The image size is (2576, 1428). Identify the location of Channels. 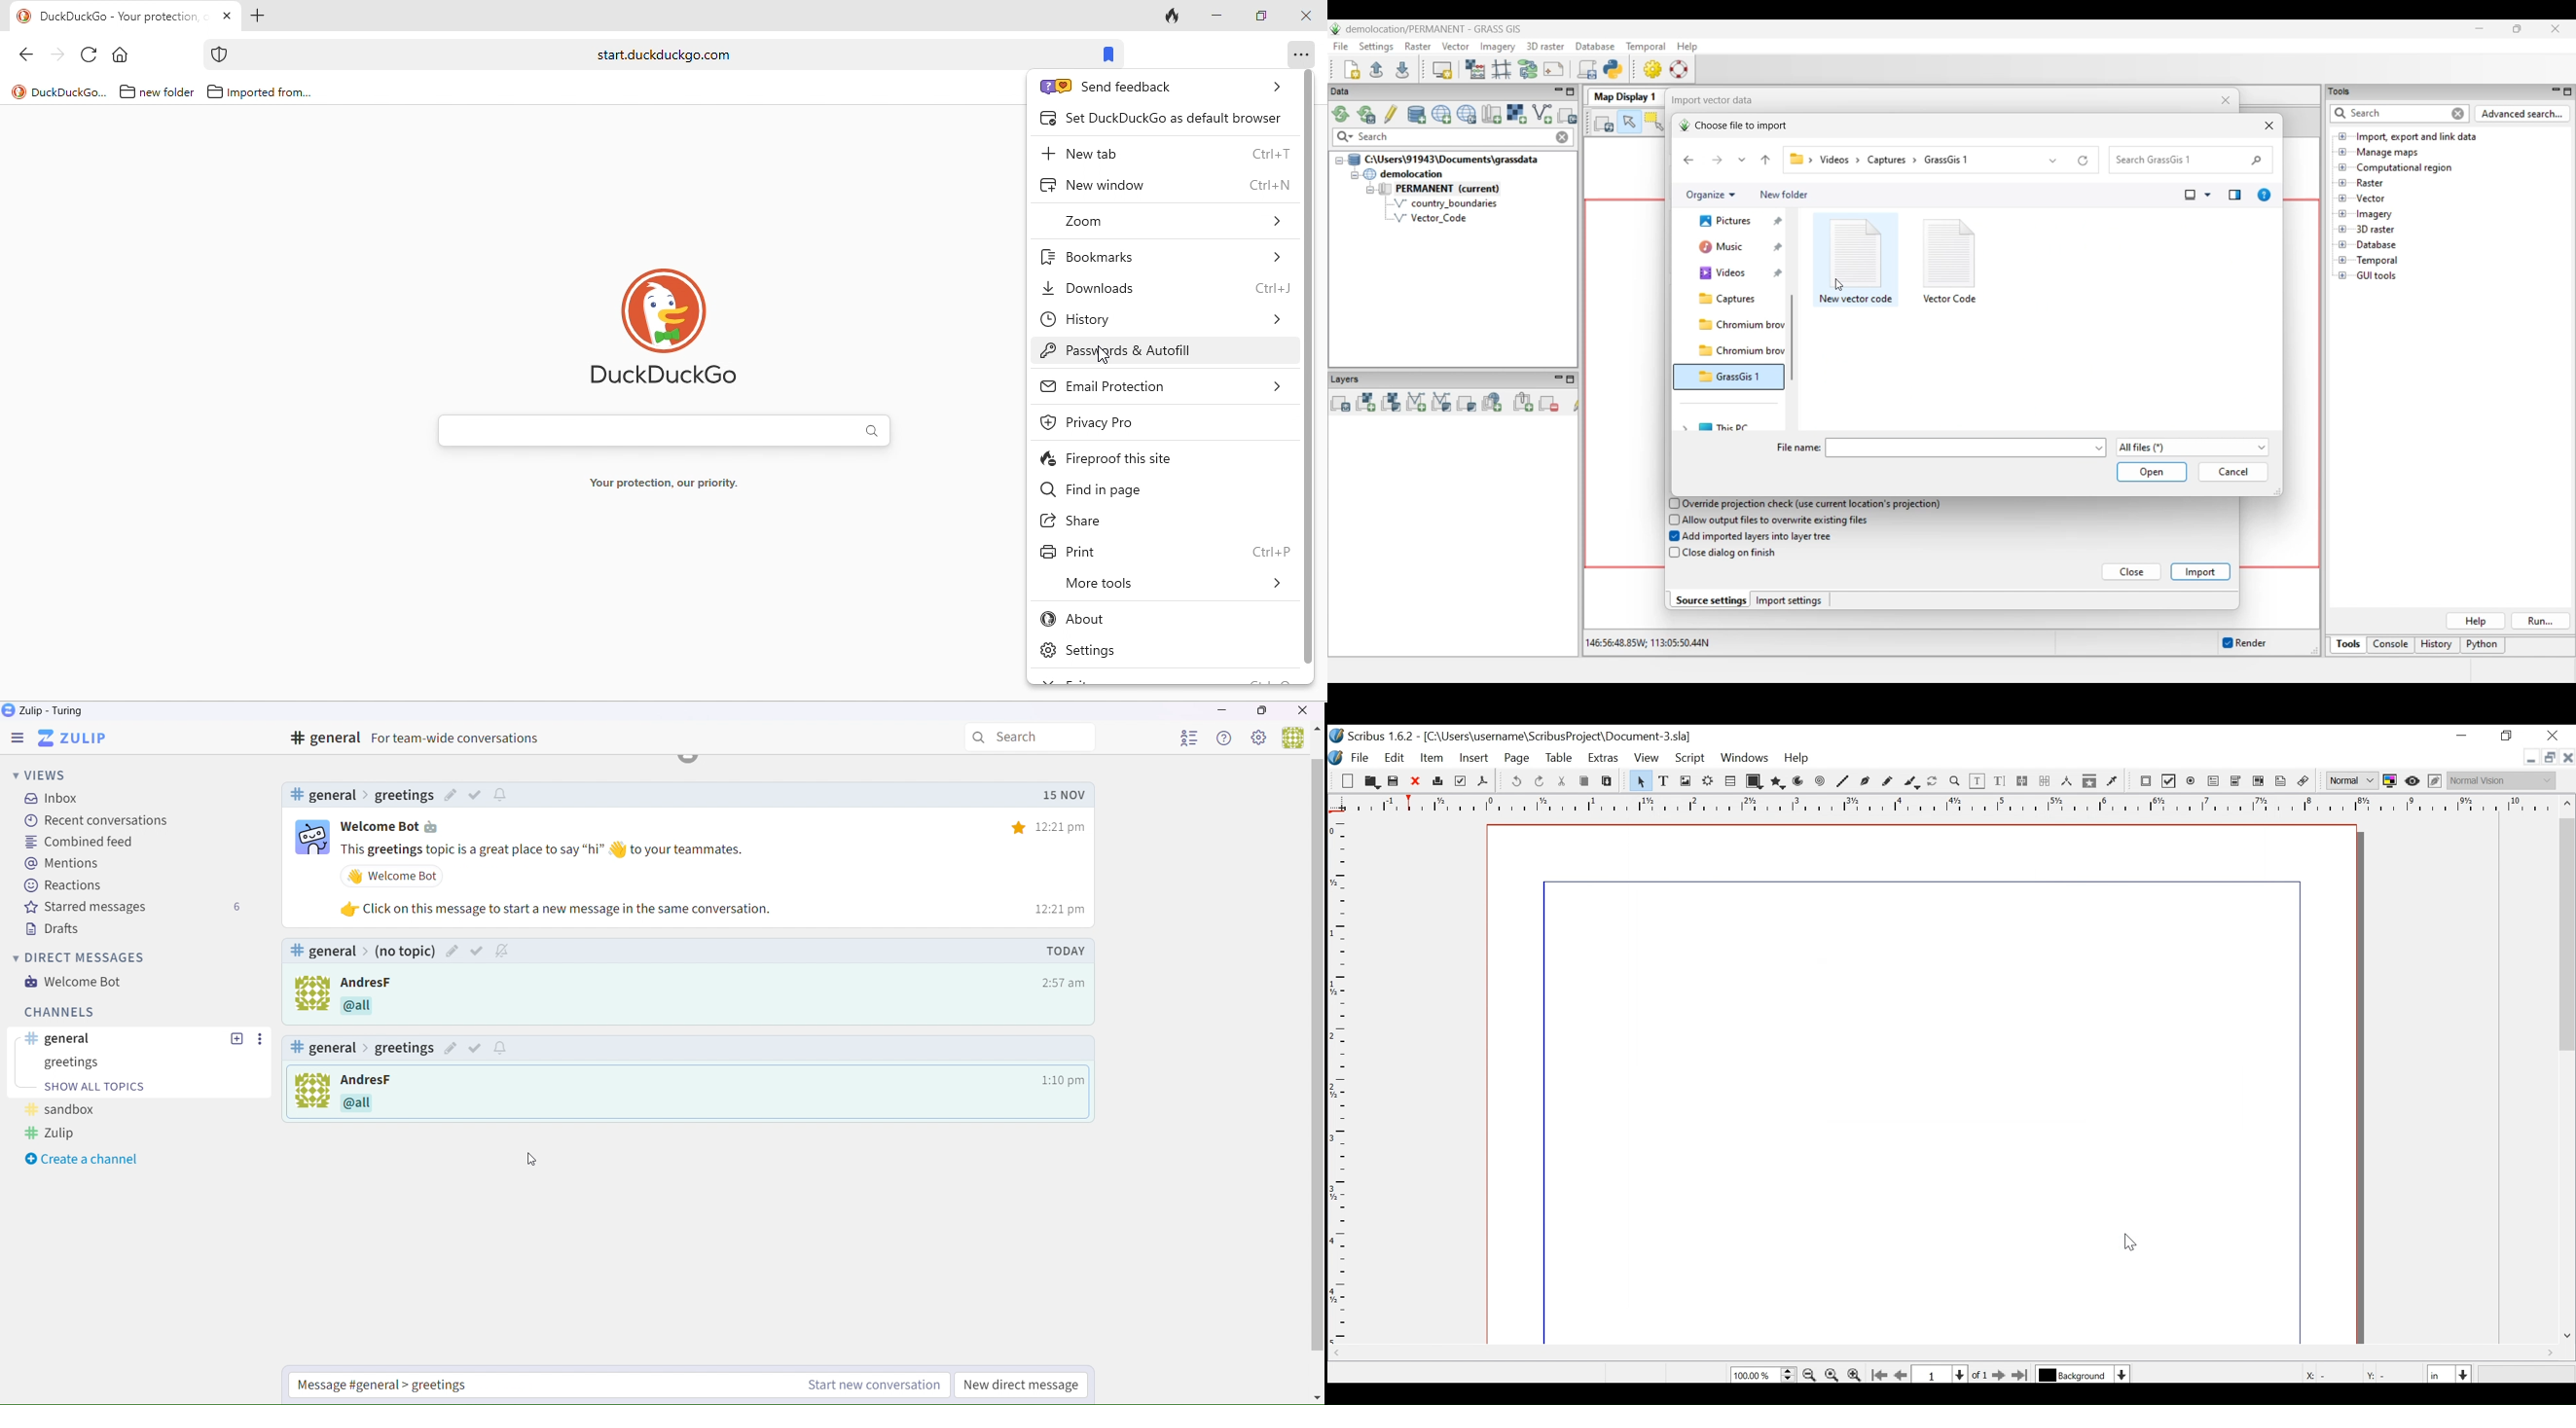
(56, 1011).